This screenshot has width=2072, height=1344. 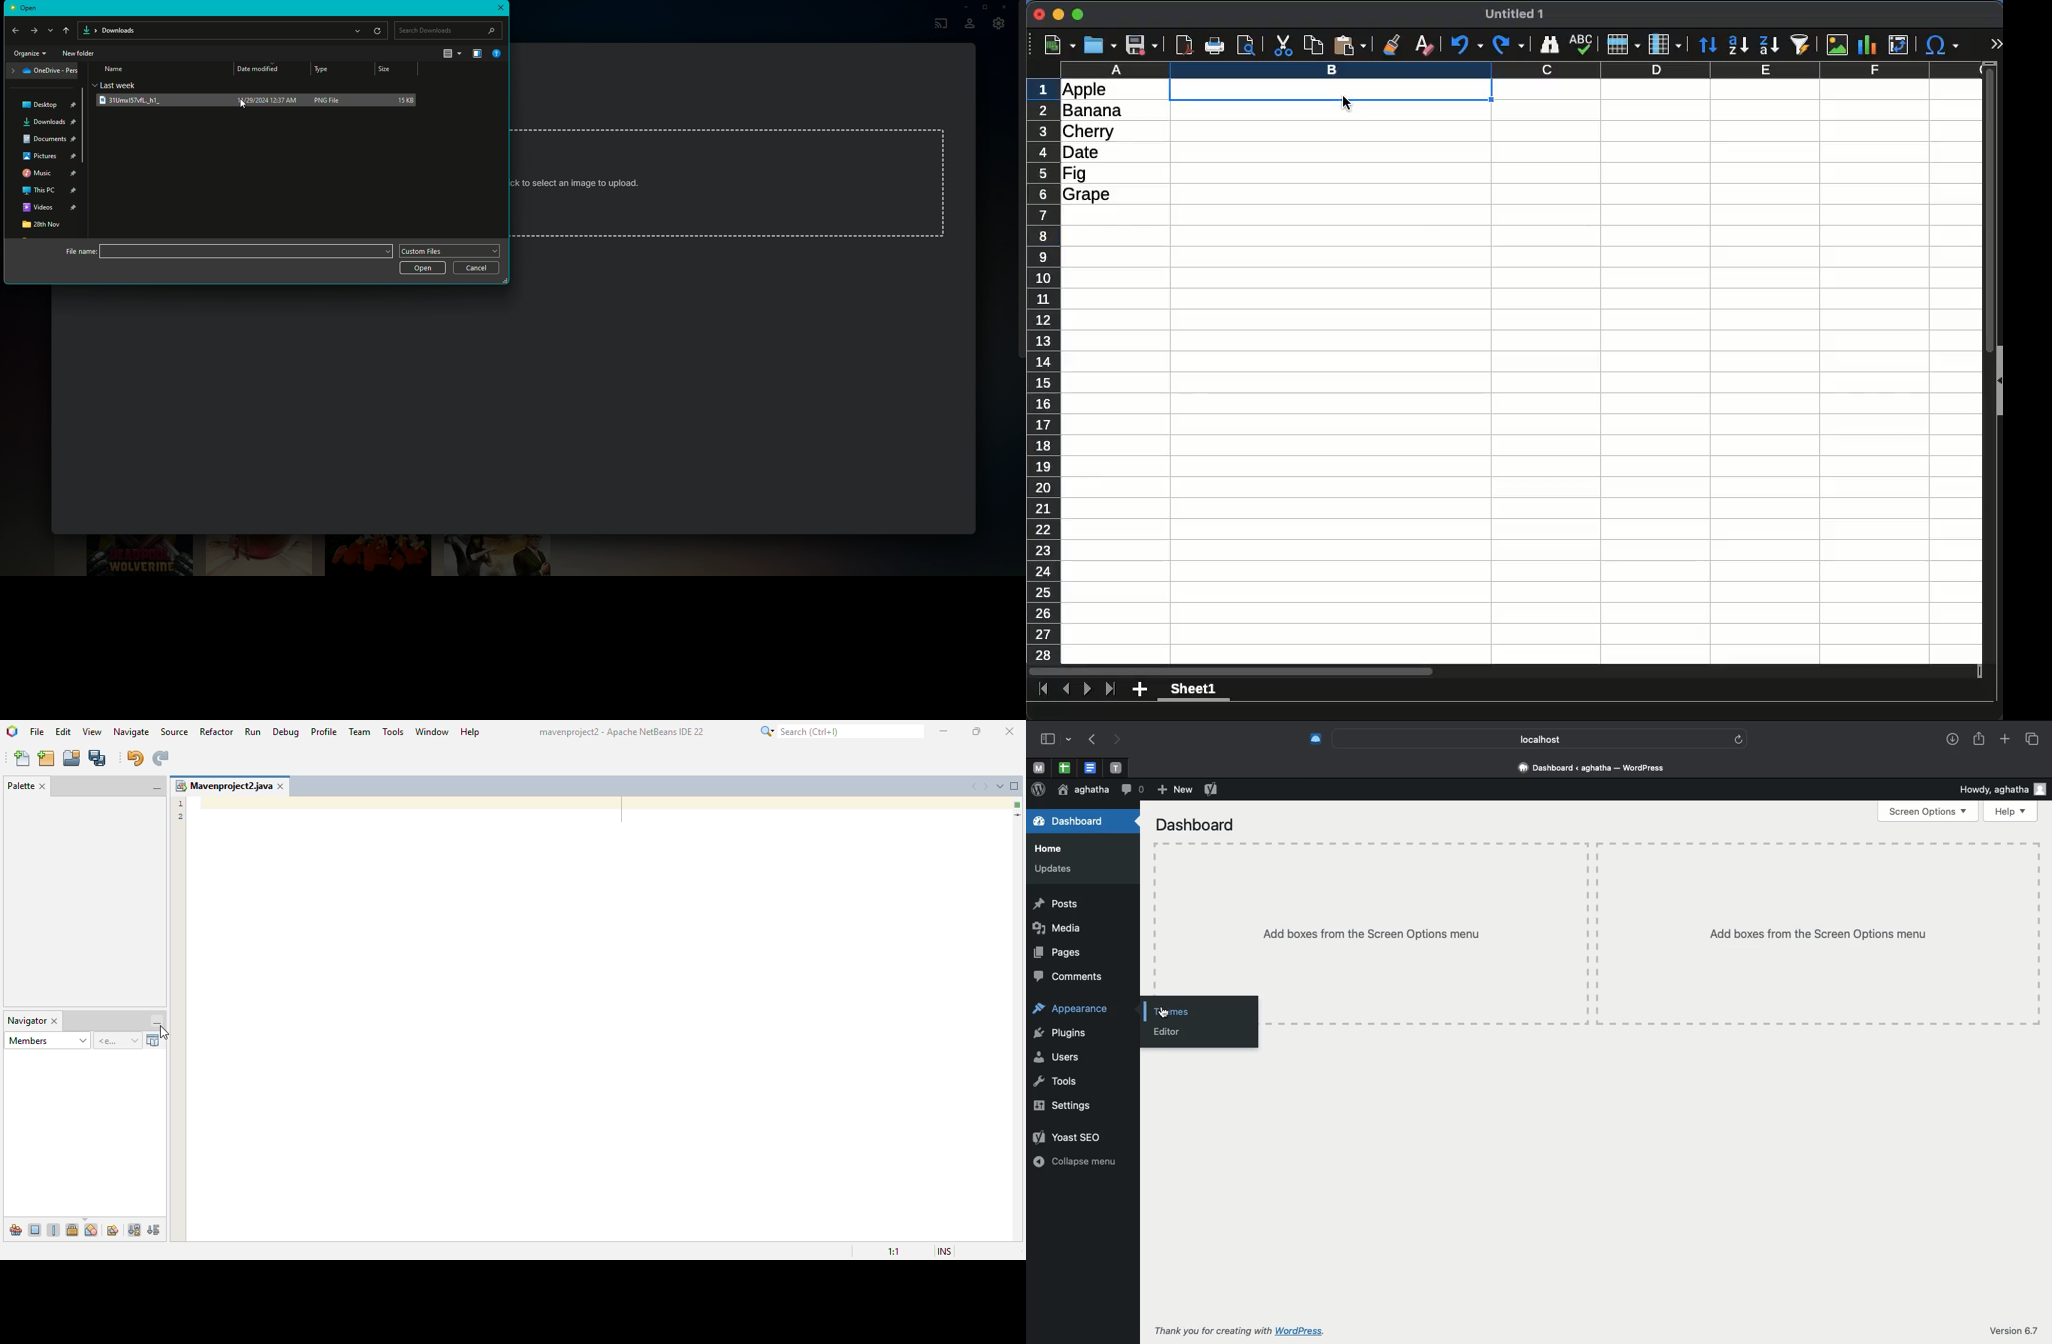 What do you see at coordinates (1837, 45) in the screenshot?
I see `image` at bounding box center [1837, 45].